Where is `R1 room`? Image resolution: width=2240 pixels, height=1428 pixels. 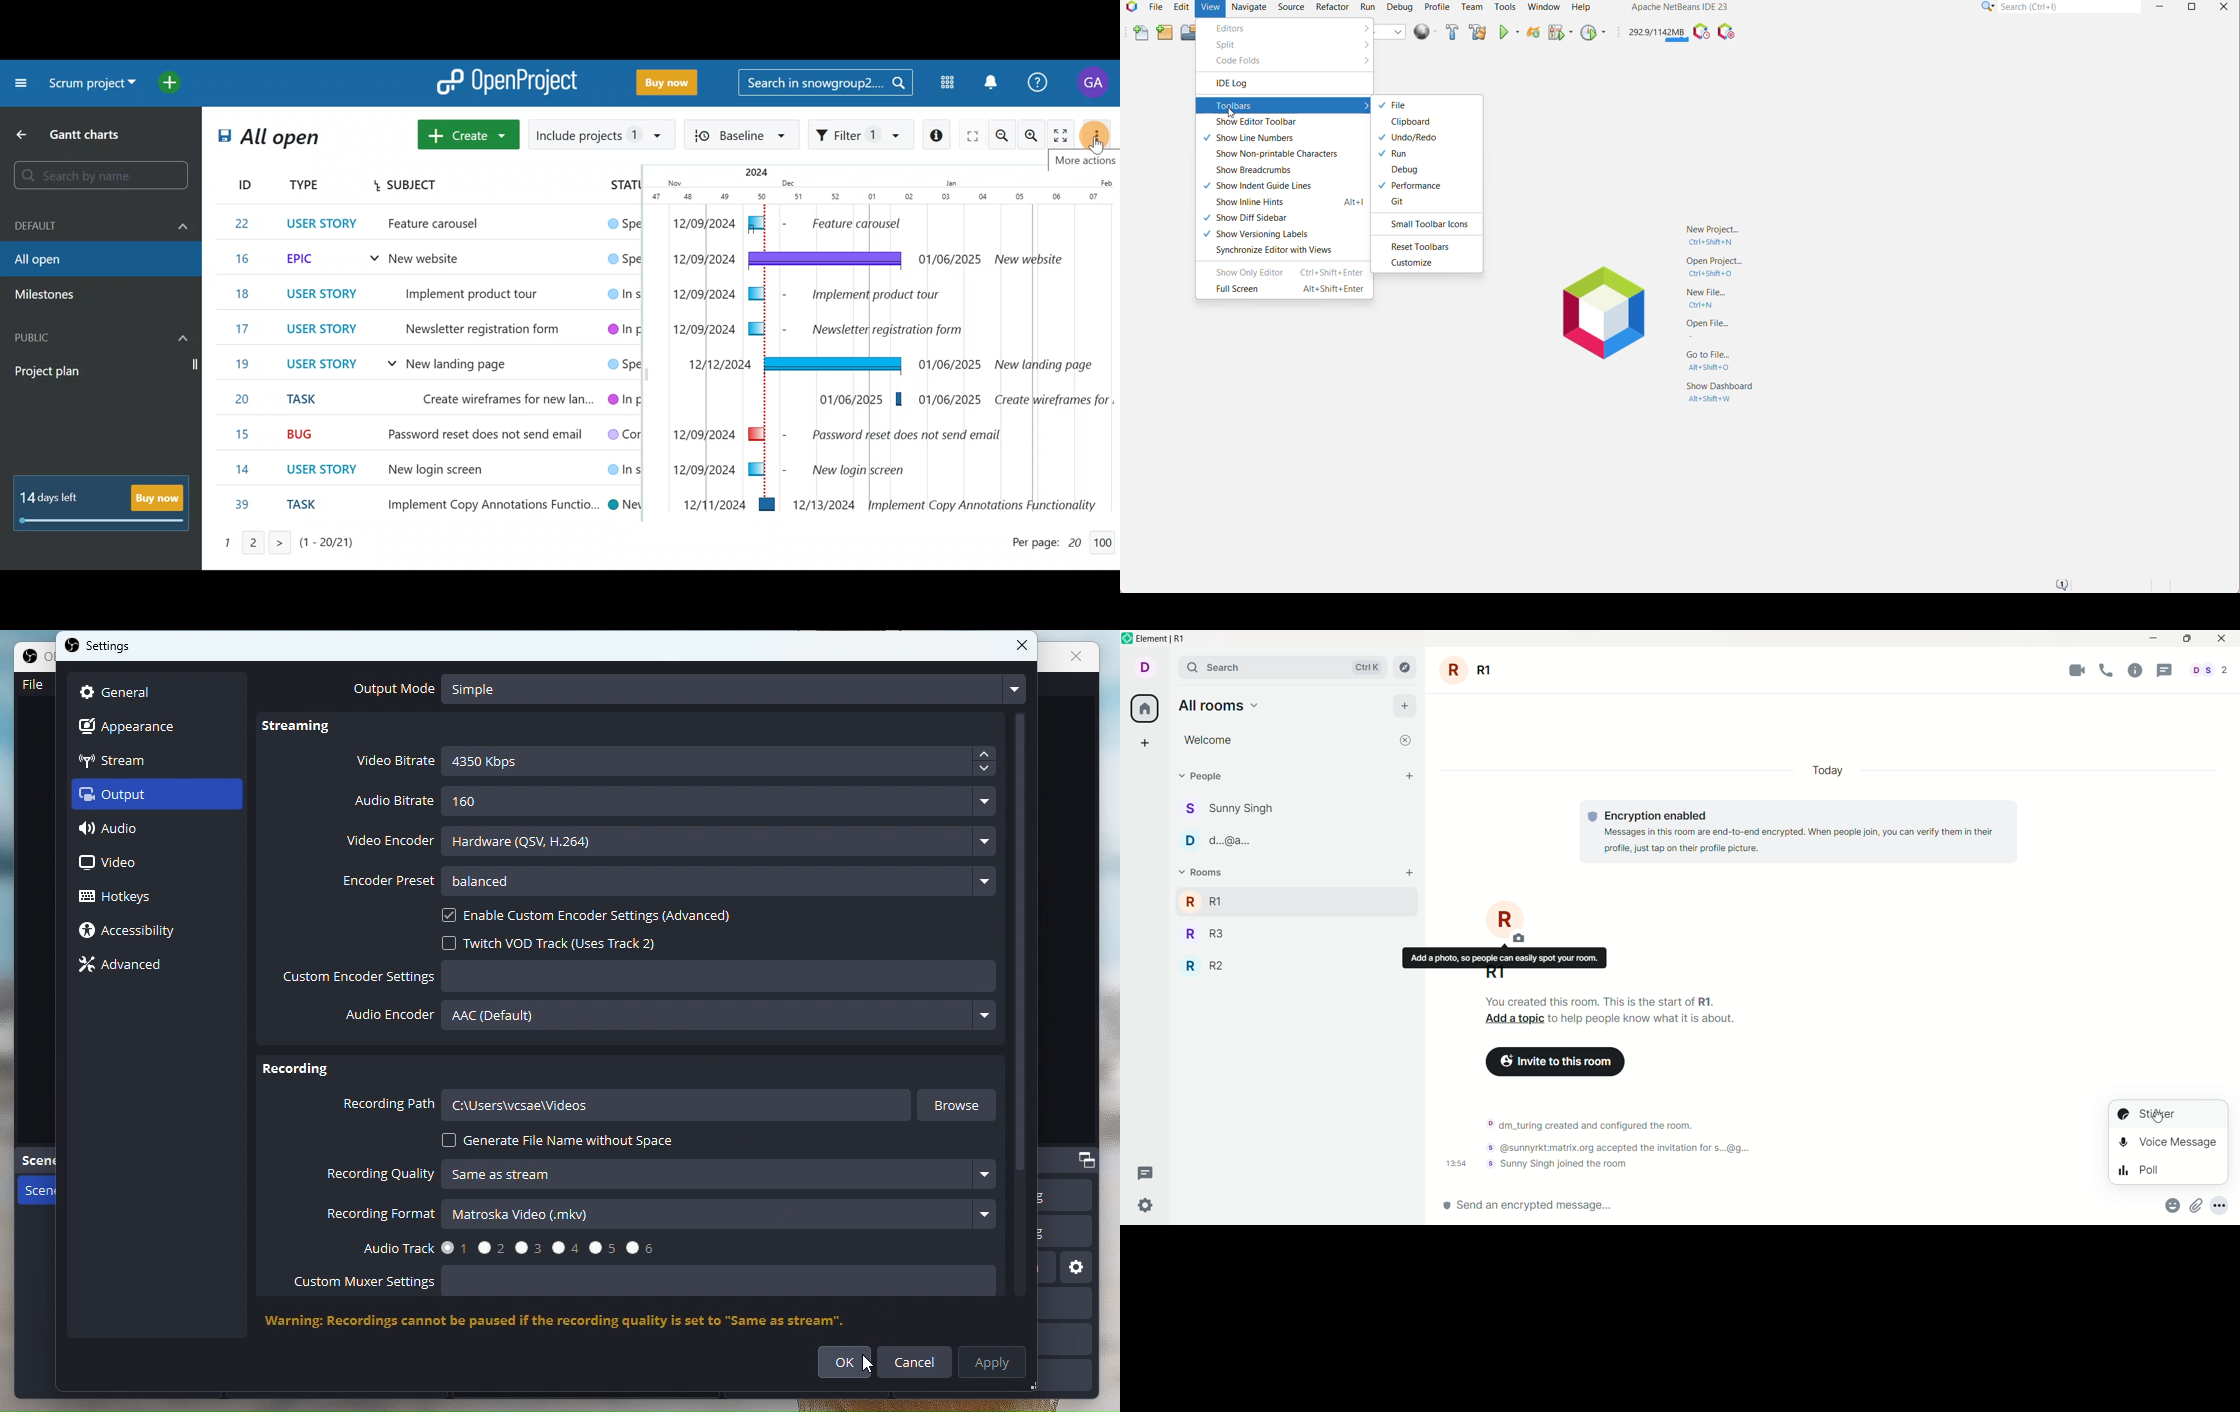 R1 room is located at coordinates (1278, 901).